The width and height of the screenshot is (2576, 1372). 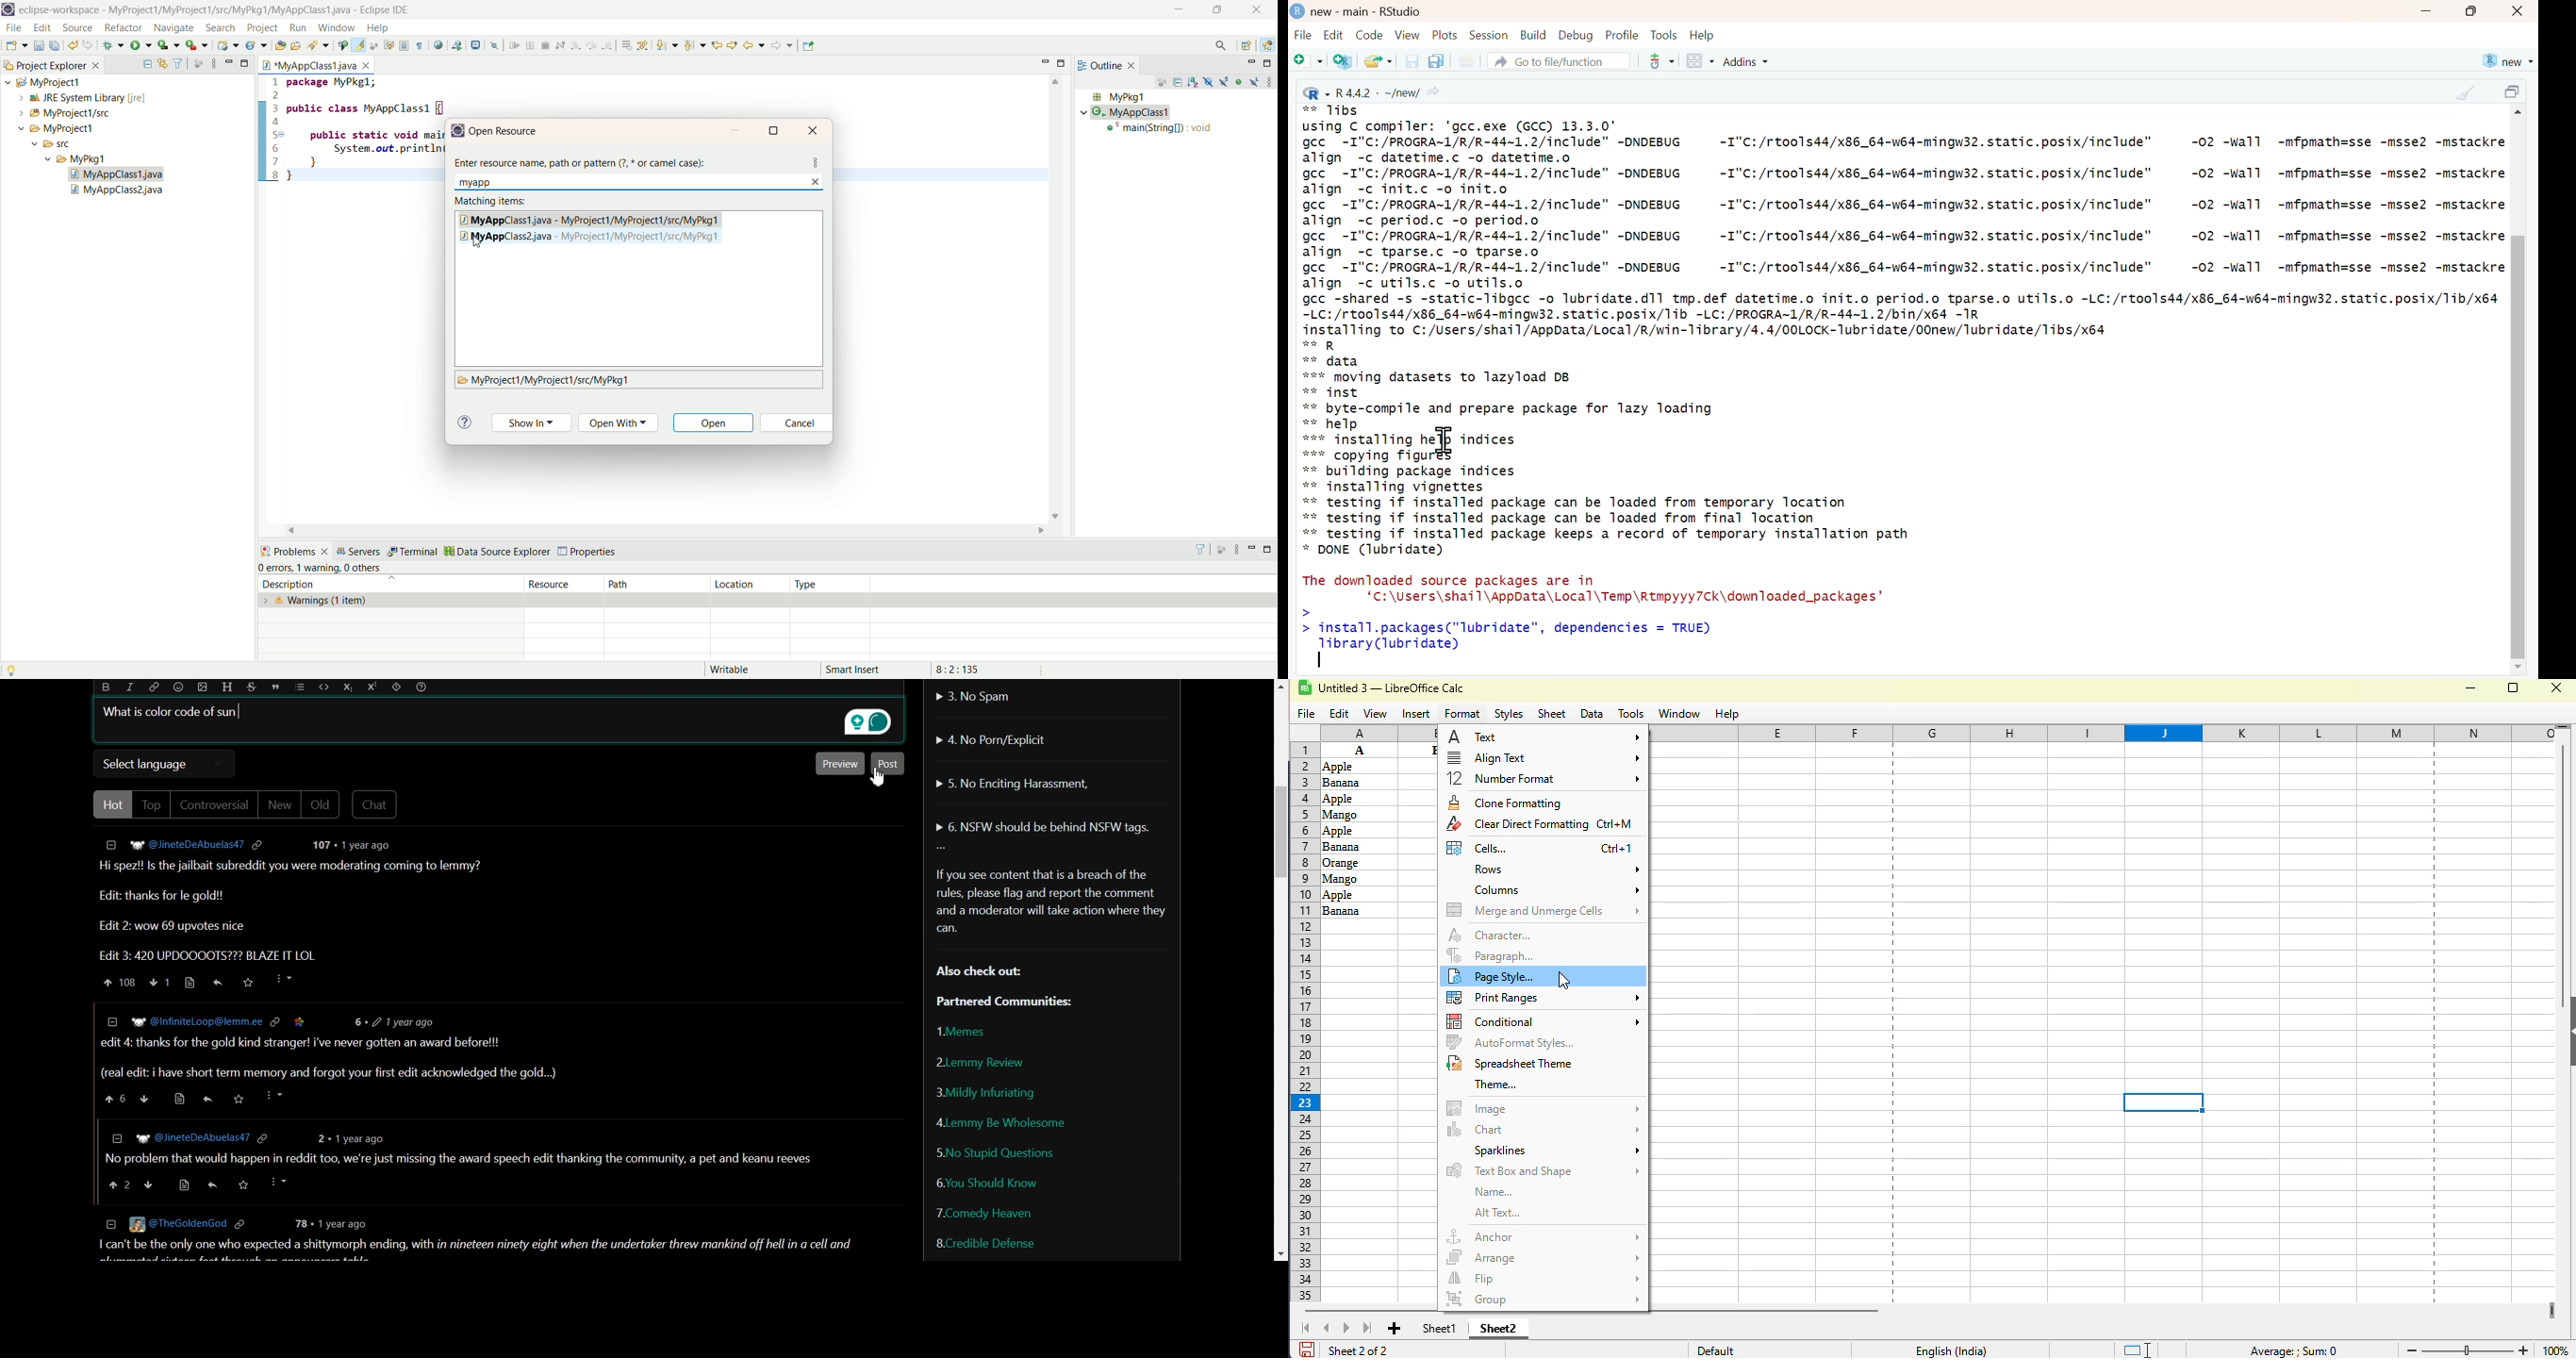 I want to click on automatically fold uninteresting elements, so click(x=376, y=45).